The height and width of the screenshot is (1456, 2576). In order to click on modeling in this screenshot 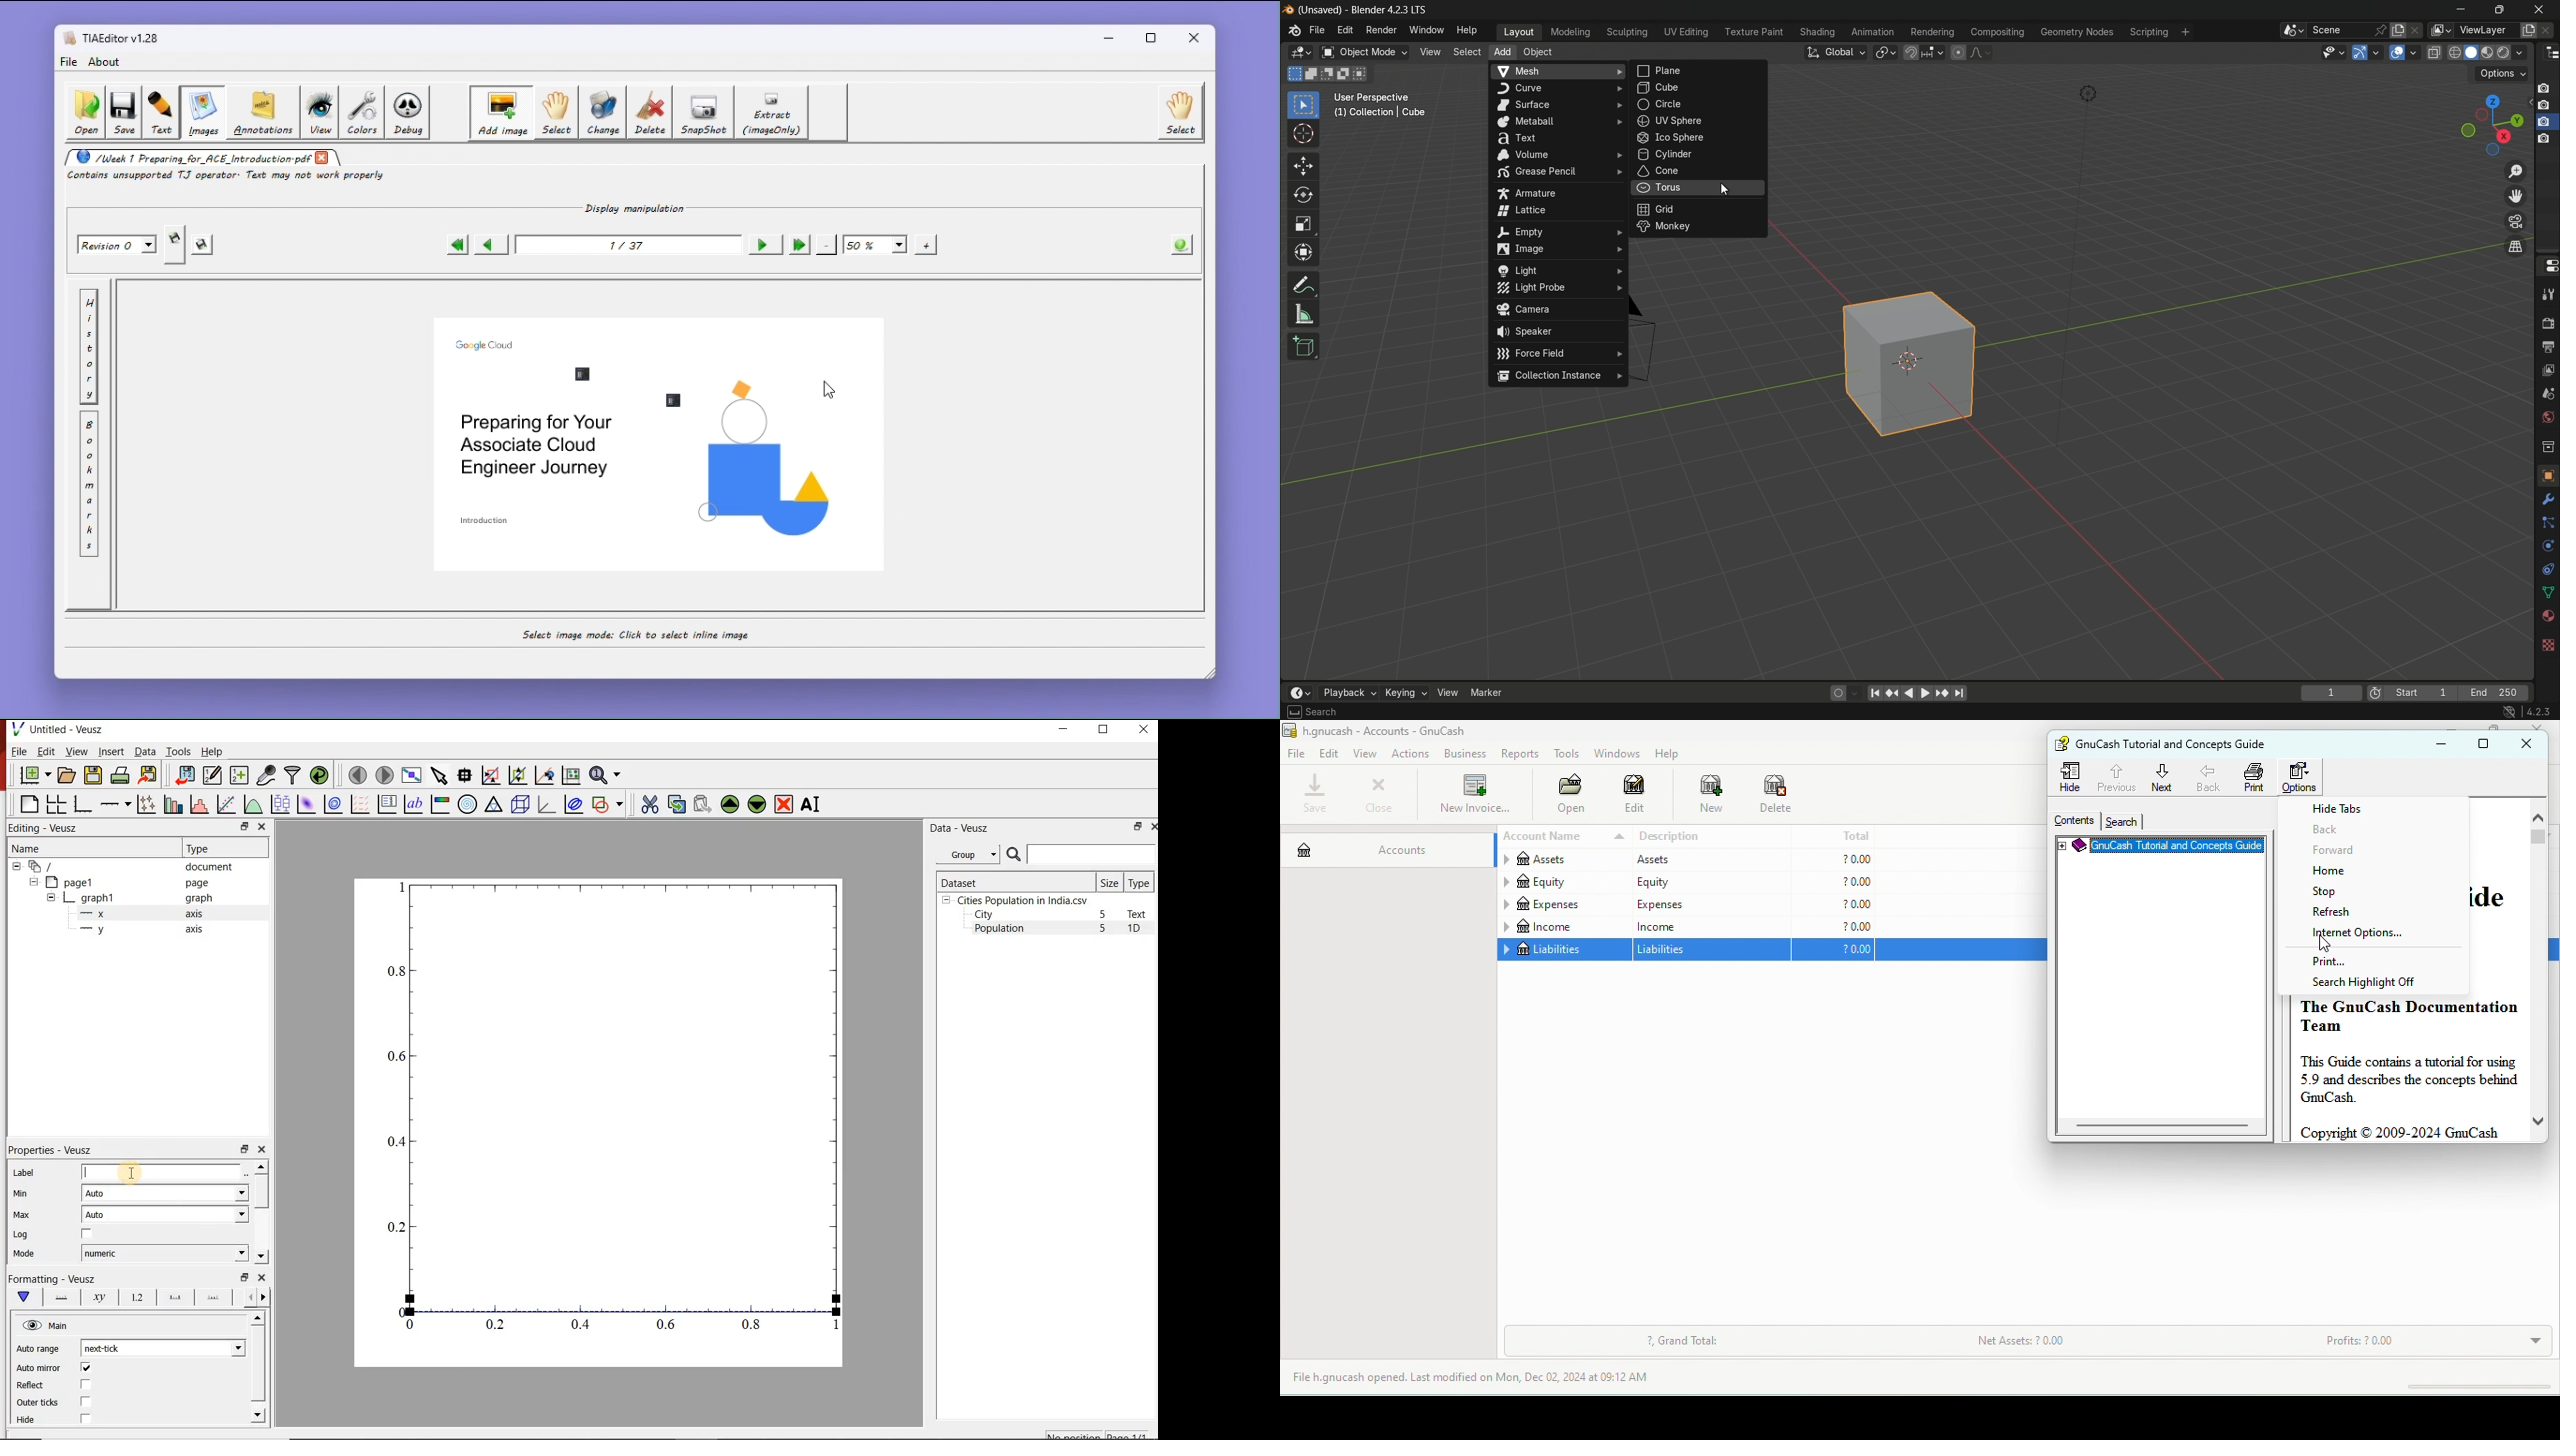, I will do `click(1571, 33)`.